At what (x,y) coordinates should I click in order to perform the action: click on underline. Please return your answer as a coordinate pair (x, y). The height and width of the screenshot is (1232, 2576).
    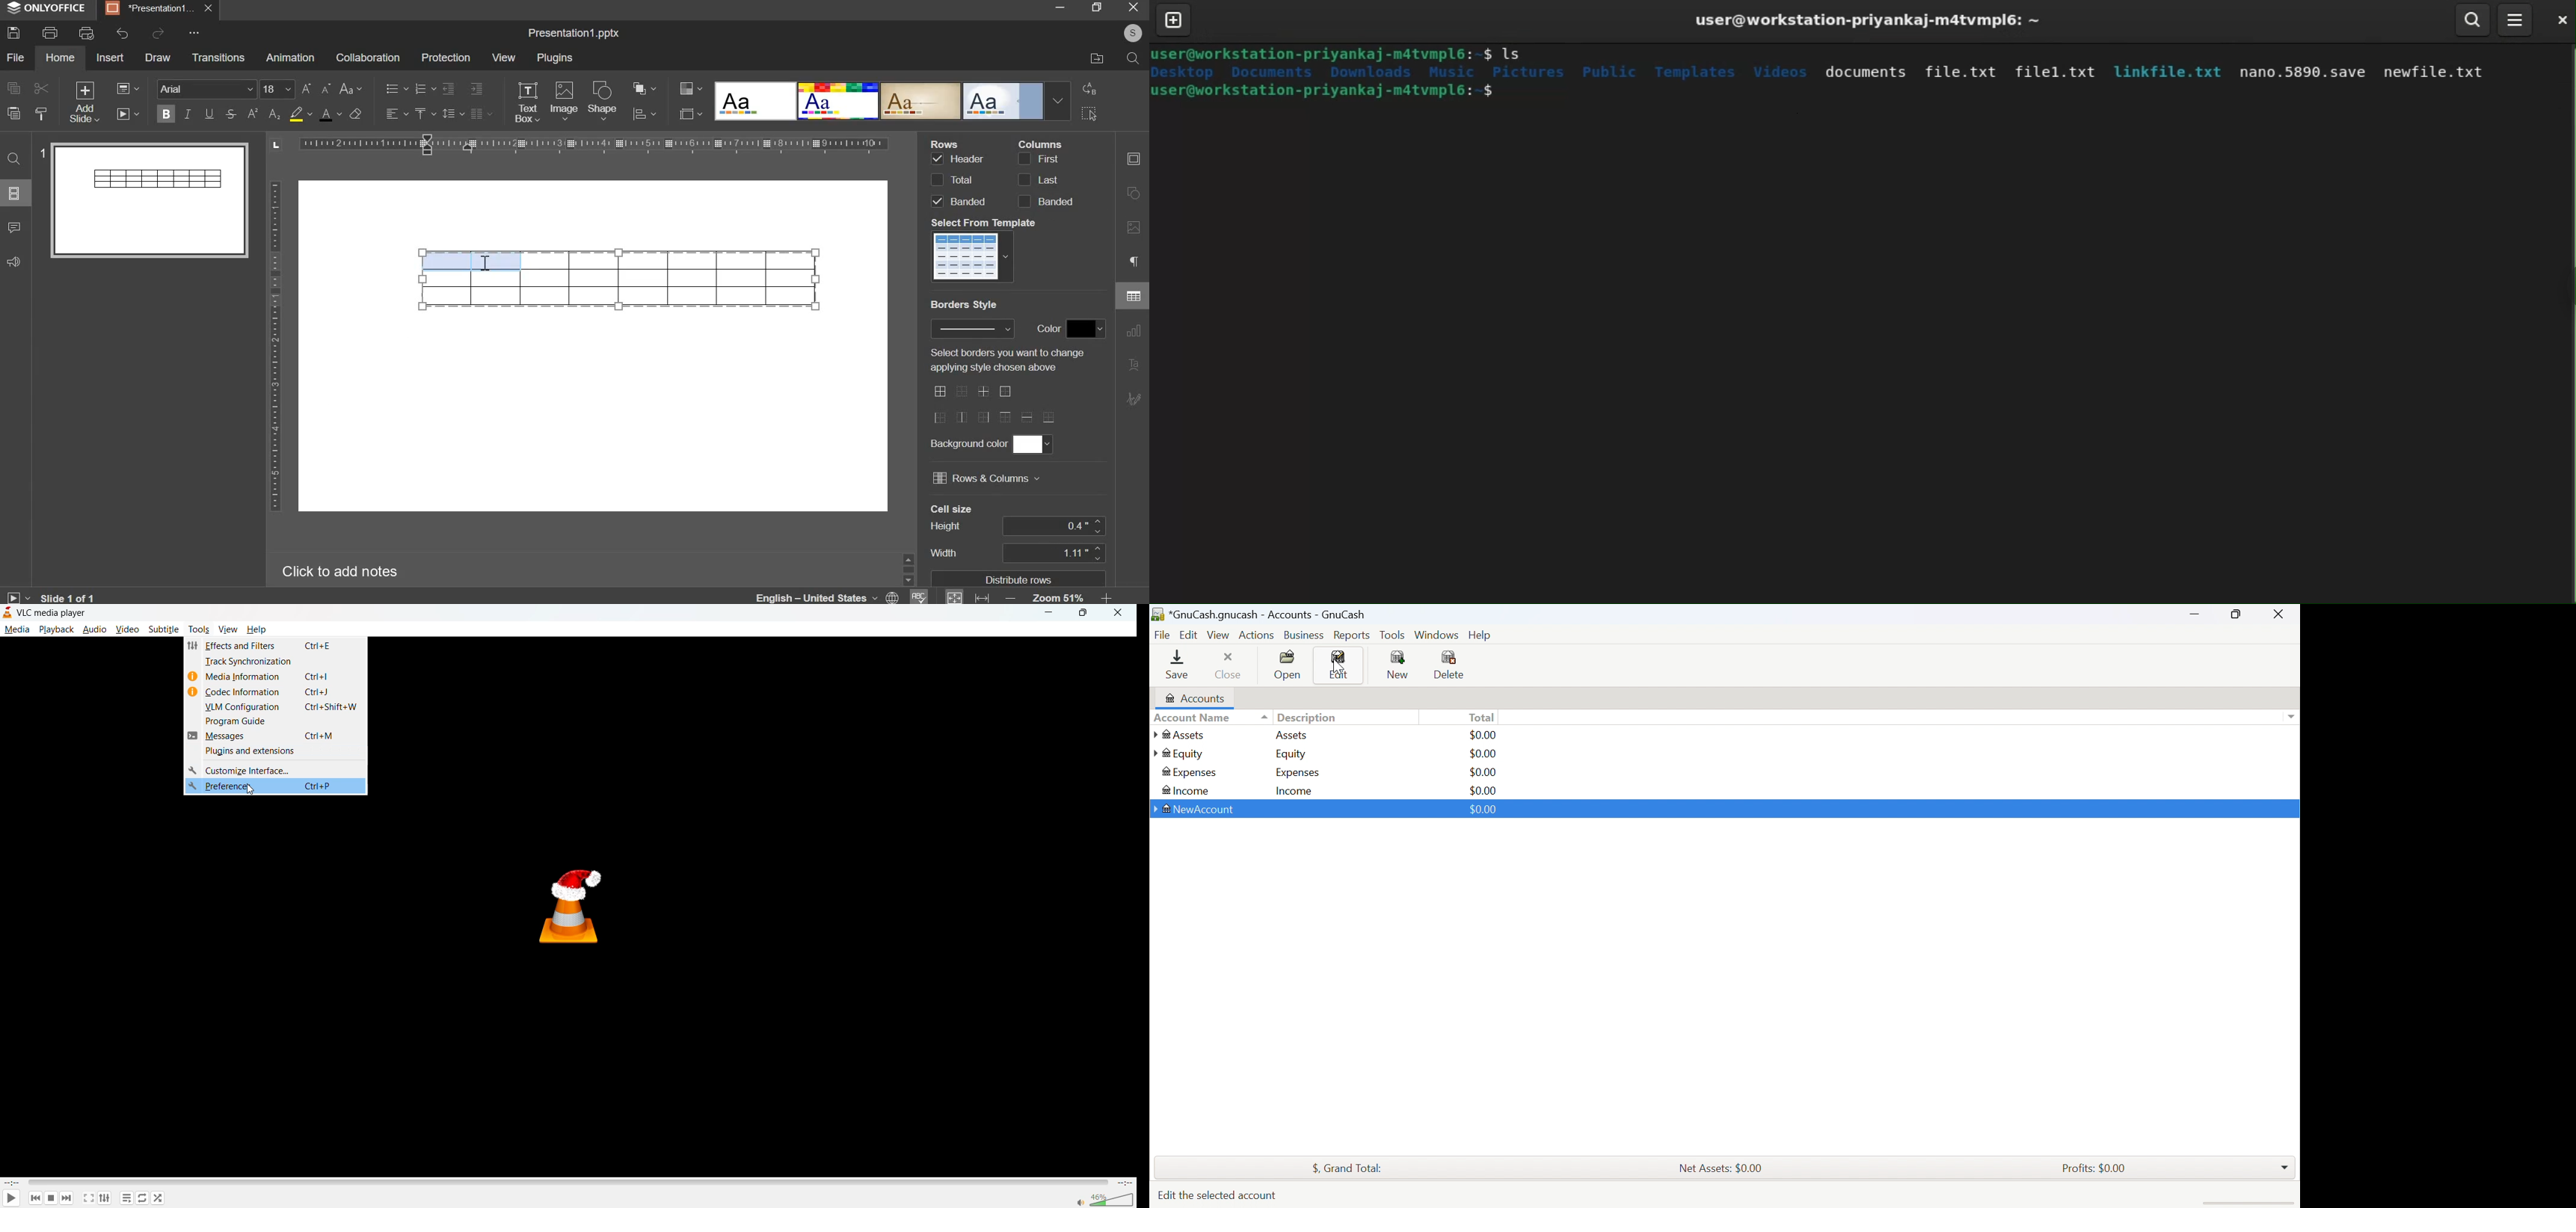
    Looking at the image, I should click on (208, 113).